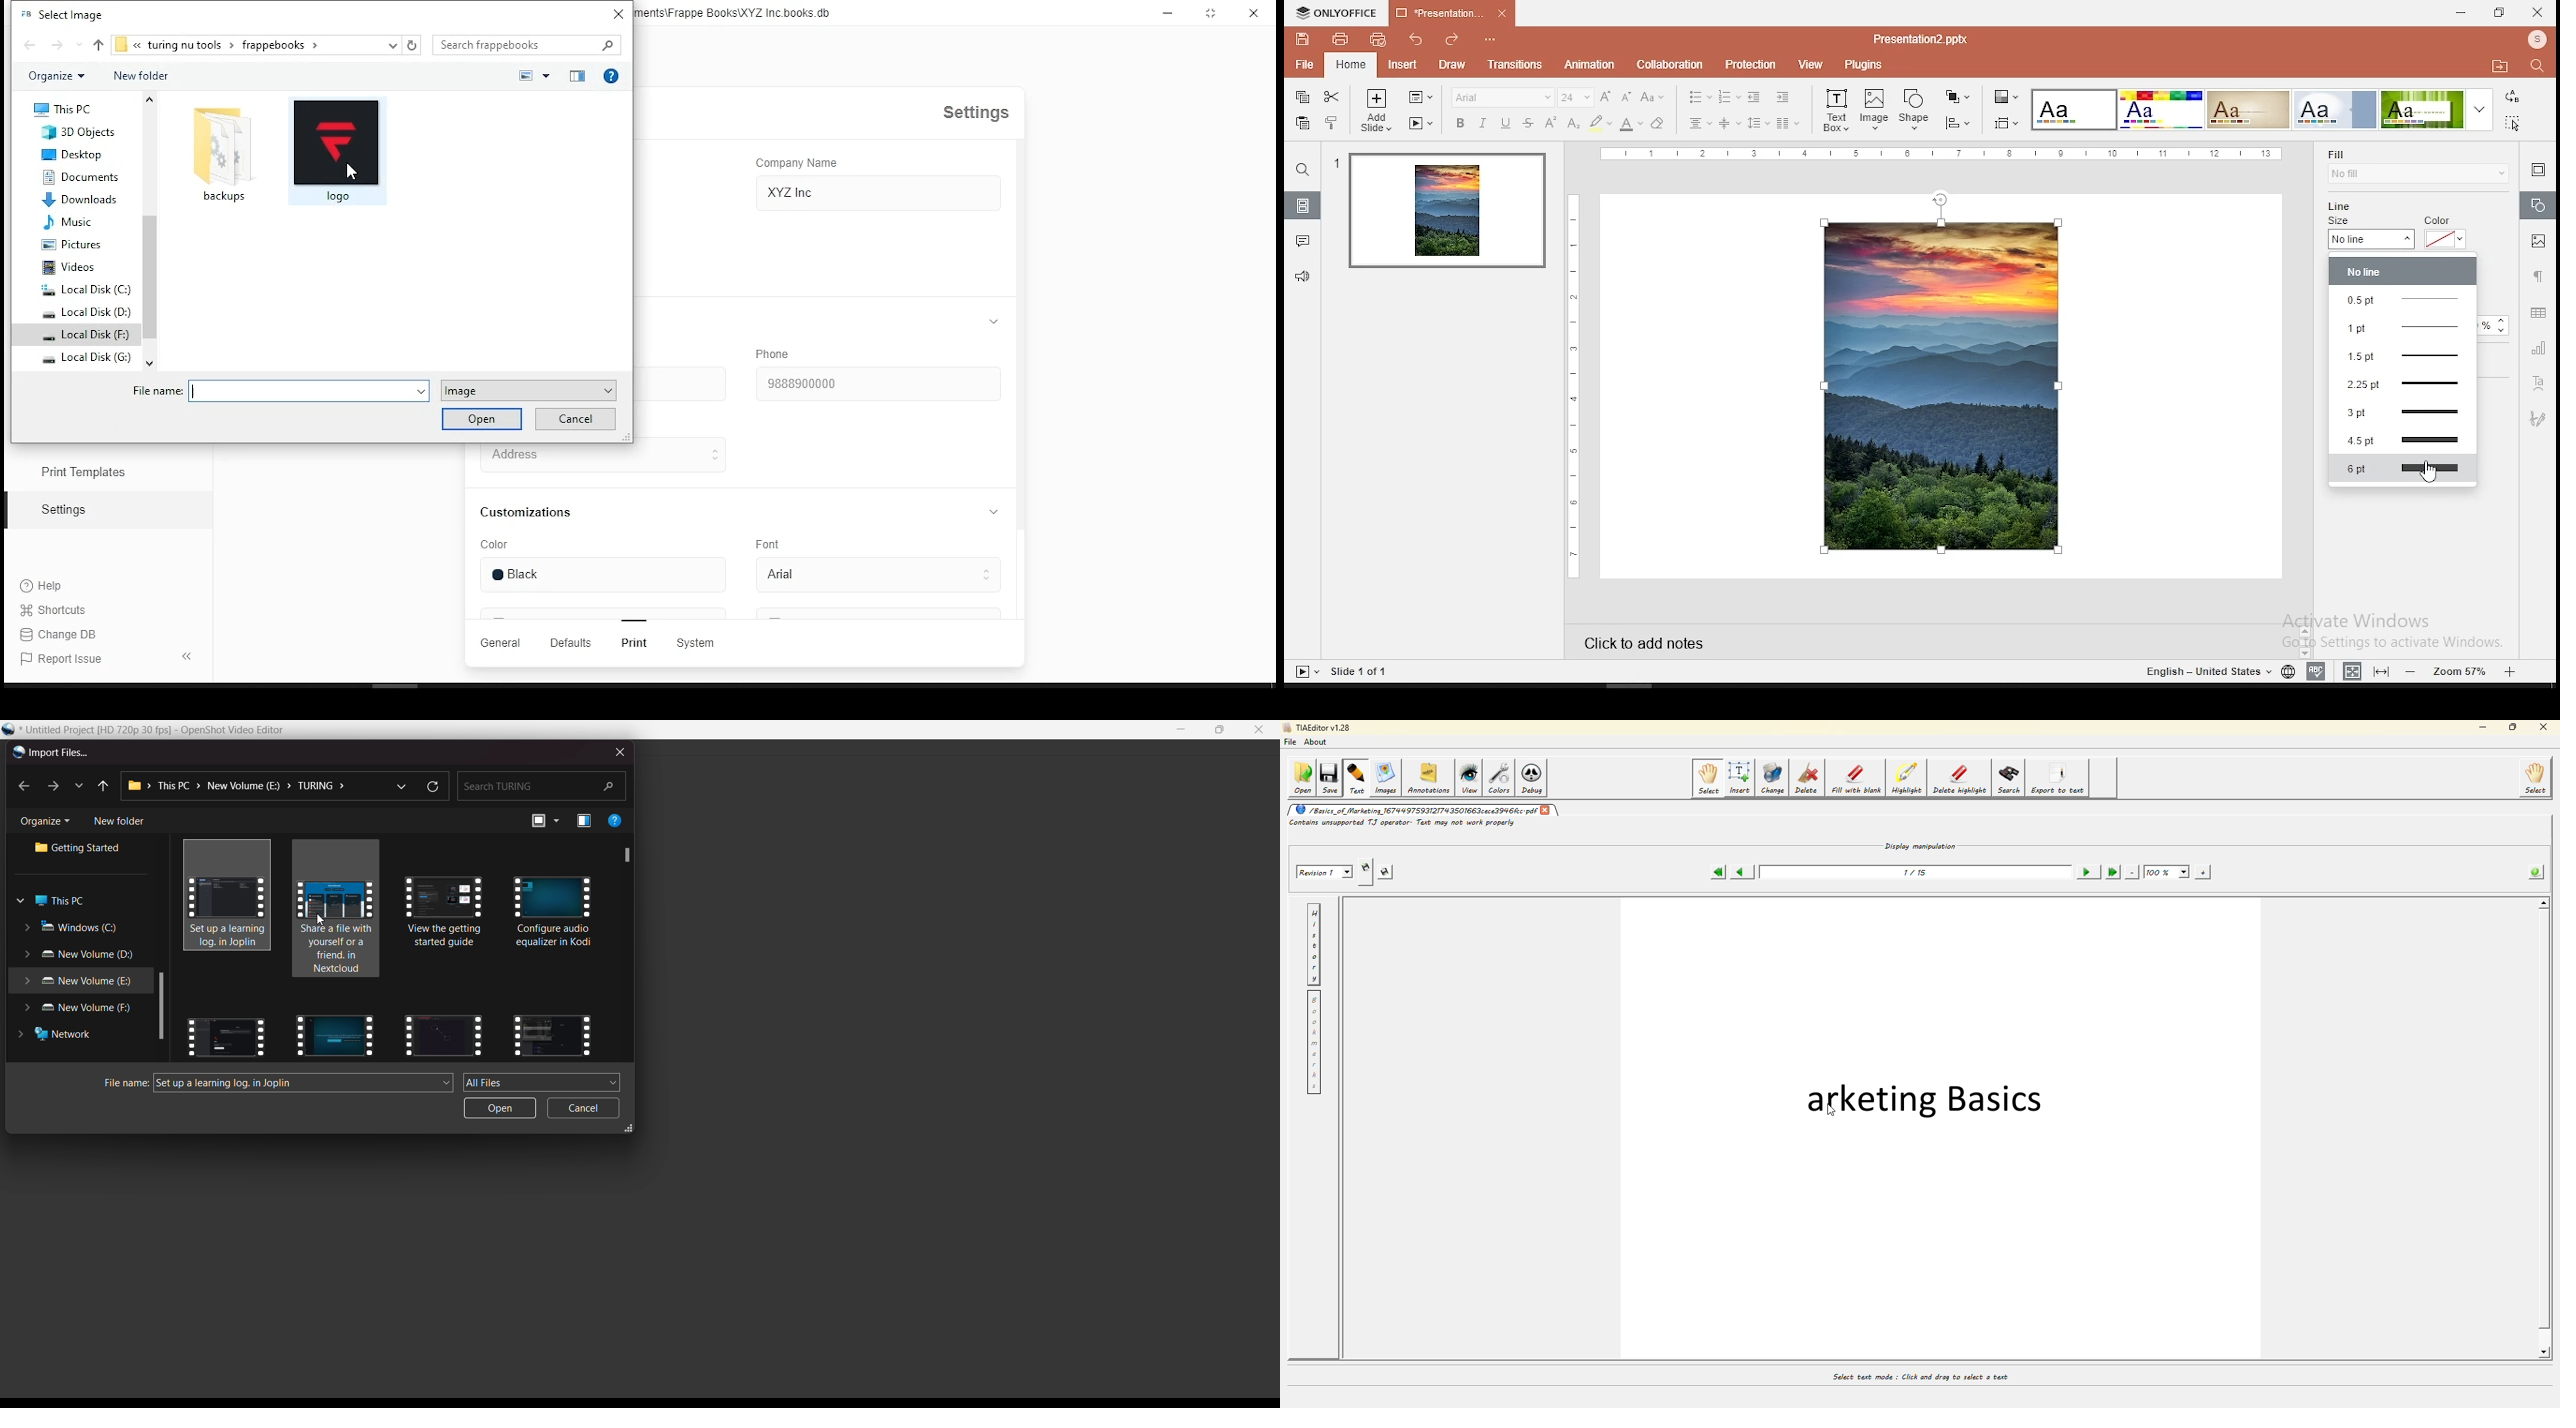  What do you see at coordinates (2497, 12) in the screenshot?
I see `restore` at bounding box center [2497, 12].